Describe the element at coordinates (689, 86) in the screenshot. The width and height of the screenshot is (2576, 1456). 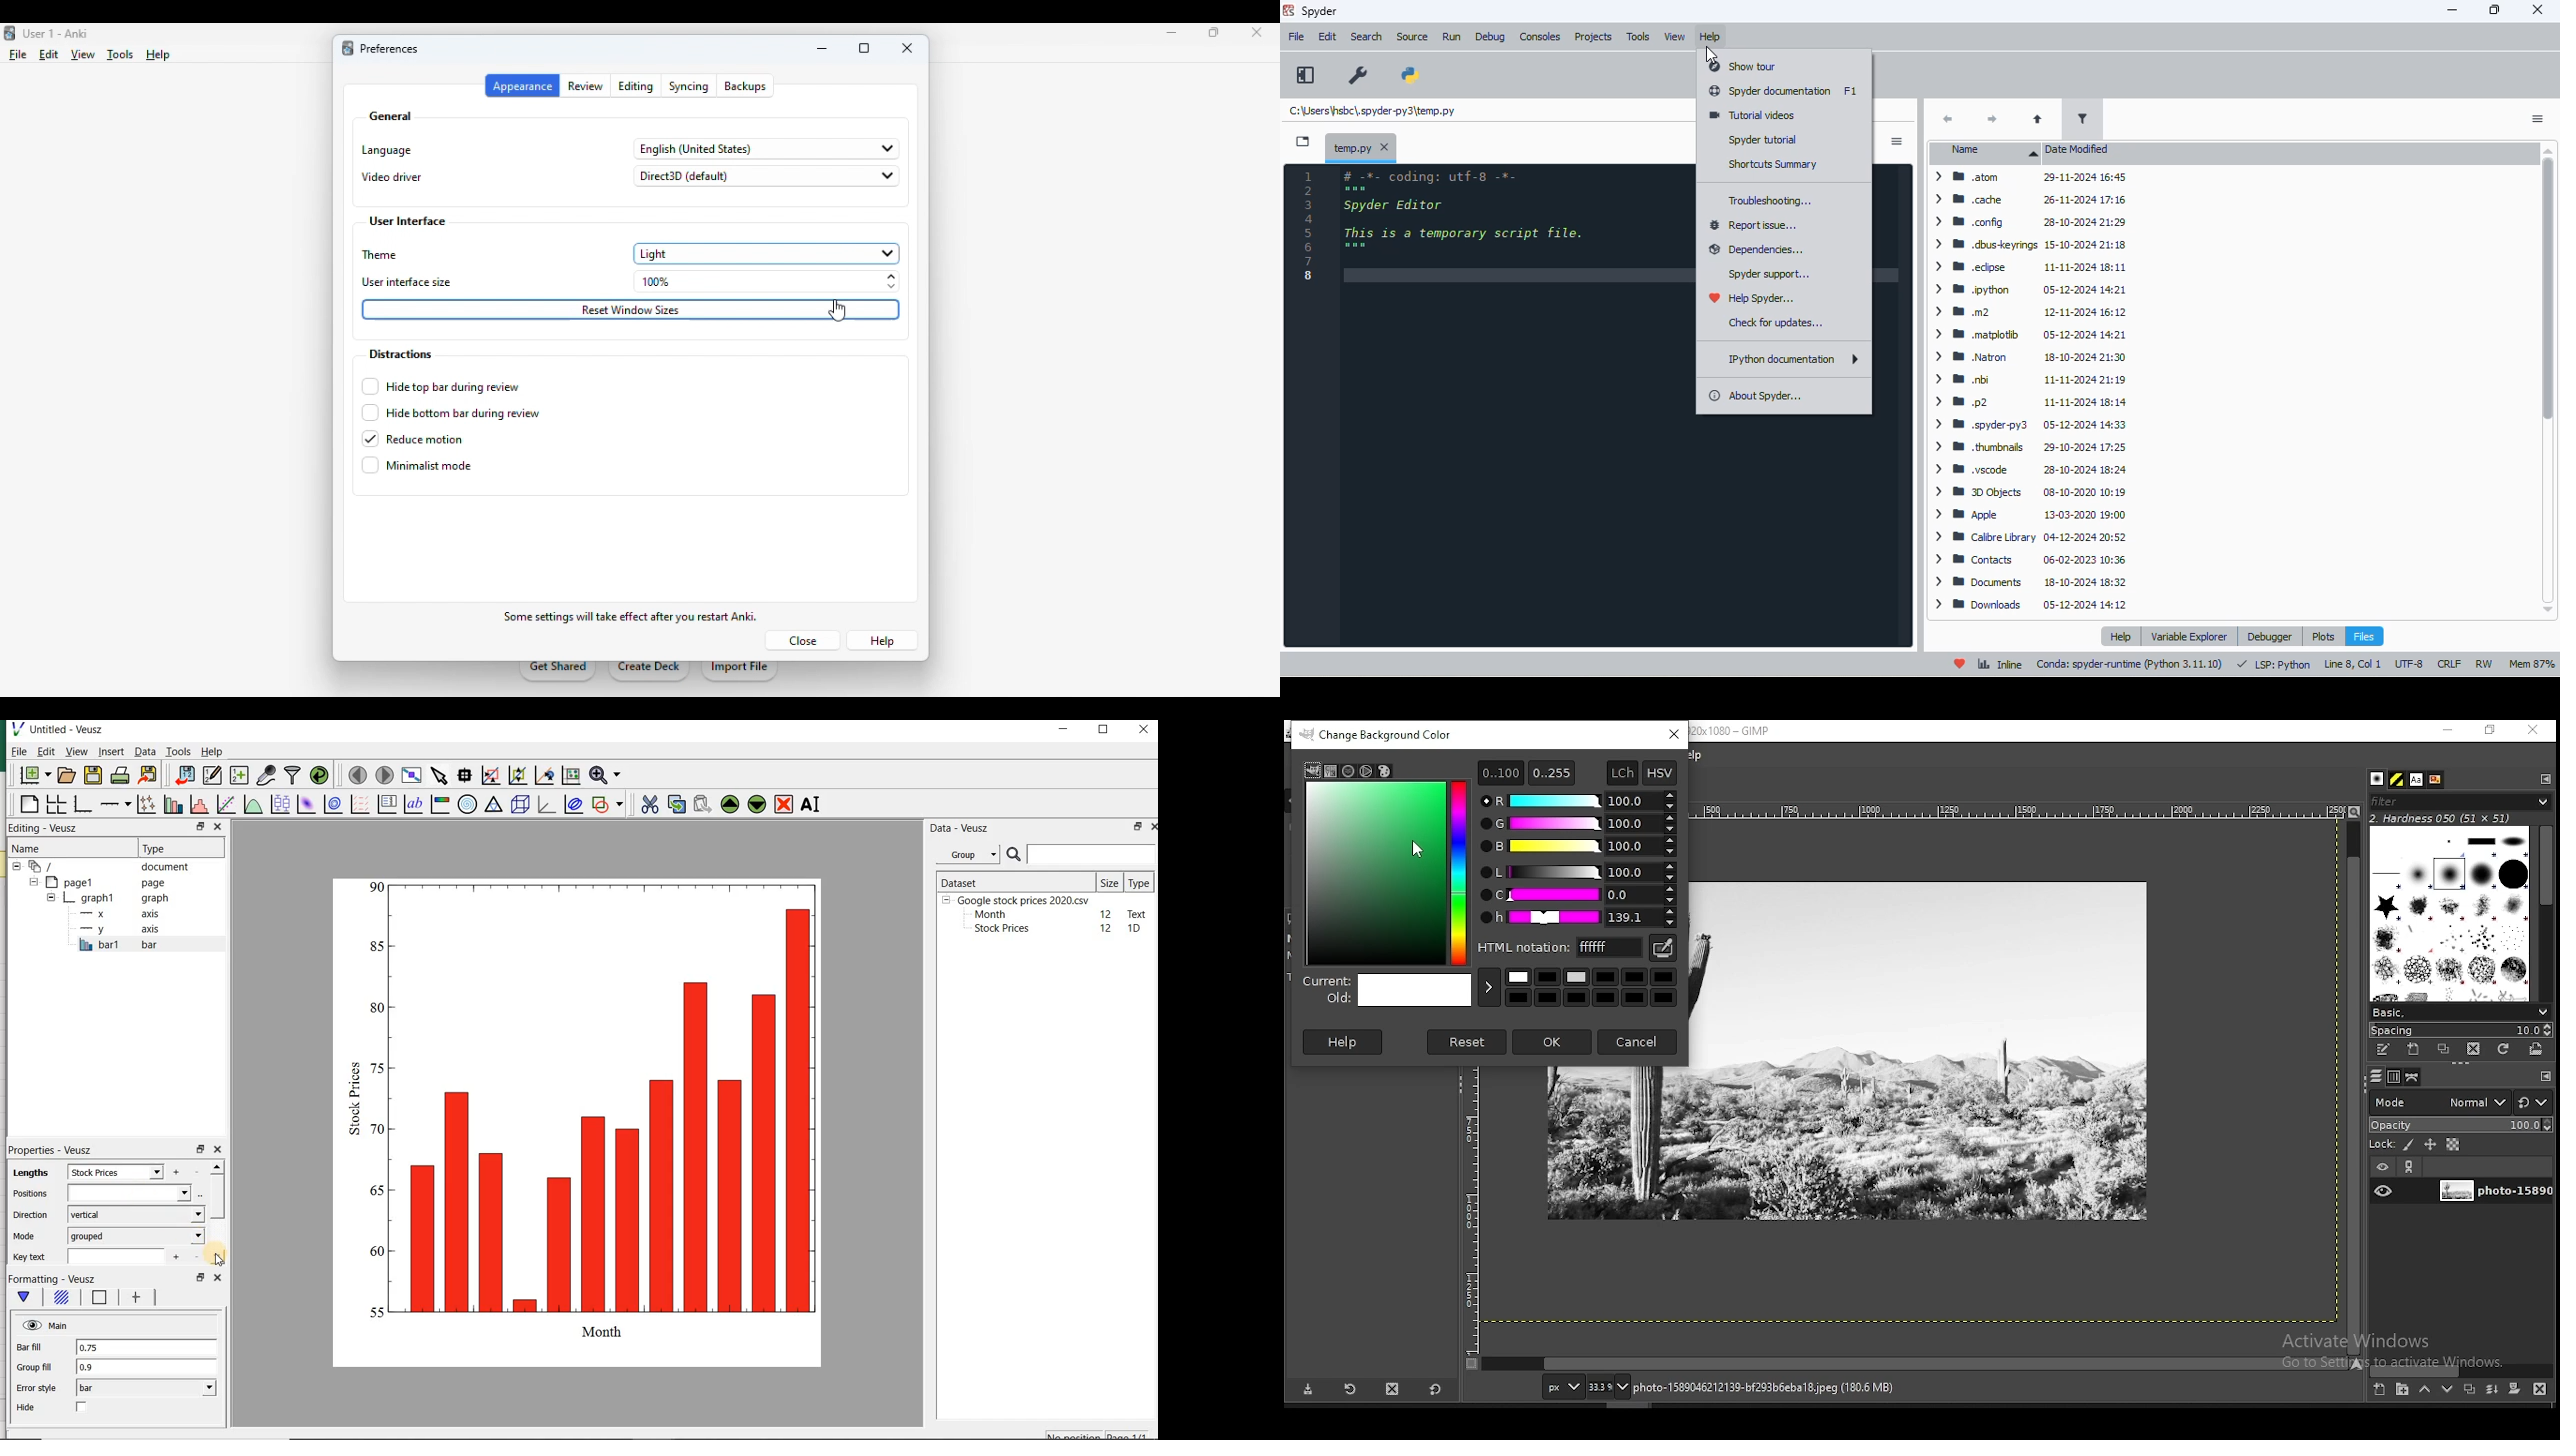
I see `syncing` at that location.